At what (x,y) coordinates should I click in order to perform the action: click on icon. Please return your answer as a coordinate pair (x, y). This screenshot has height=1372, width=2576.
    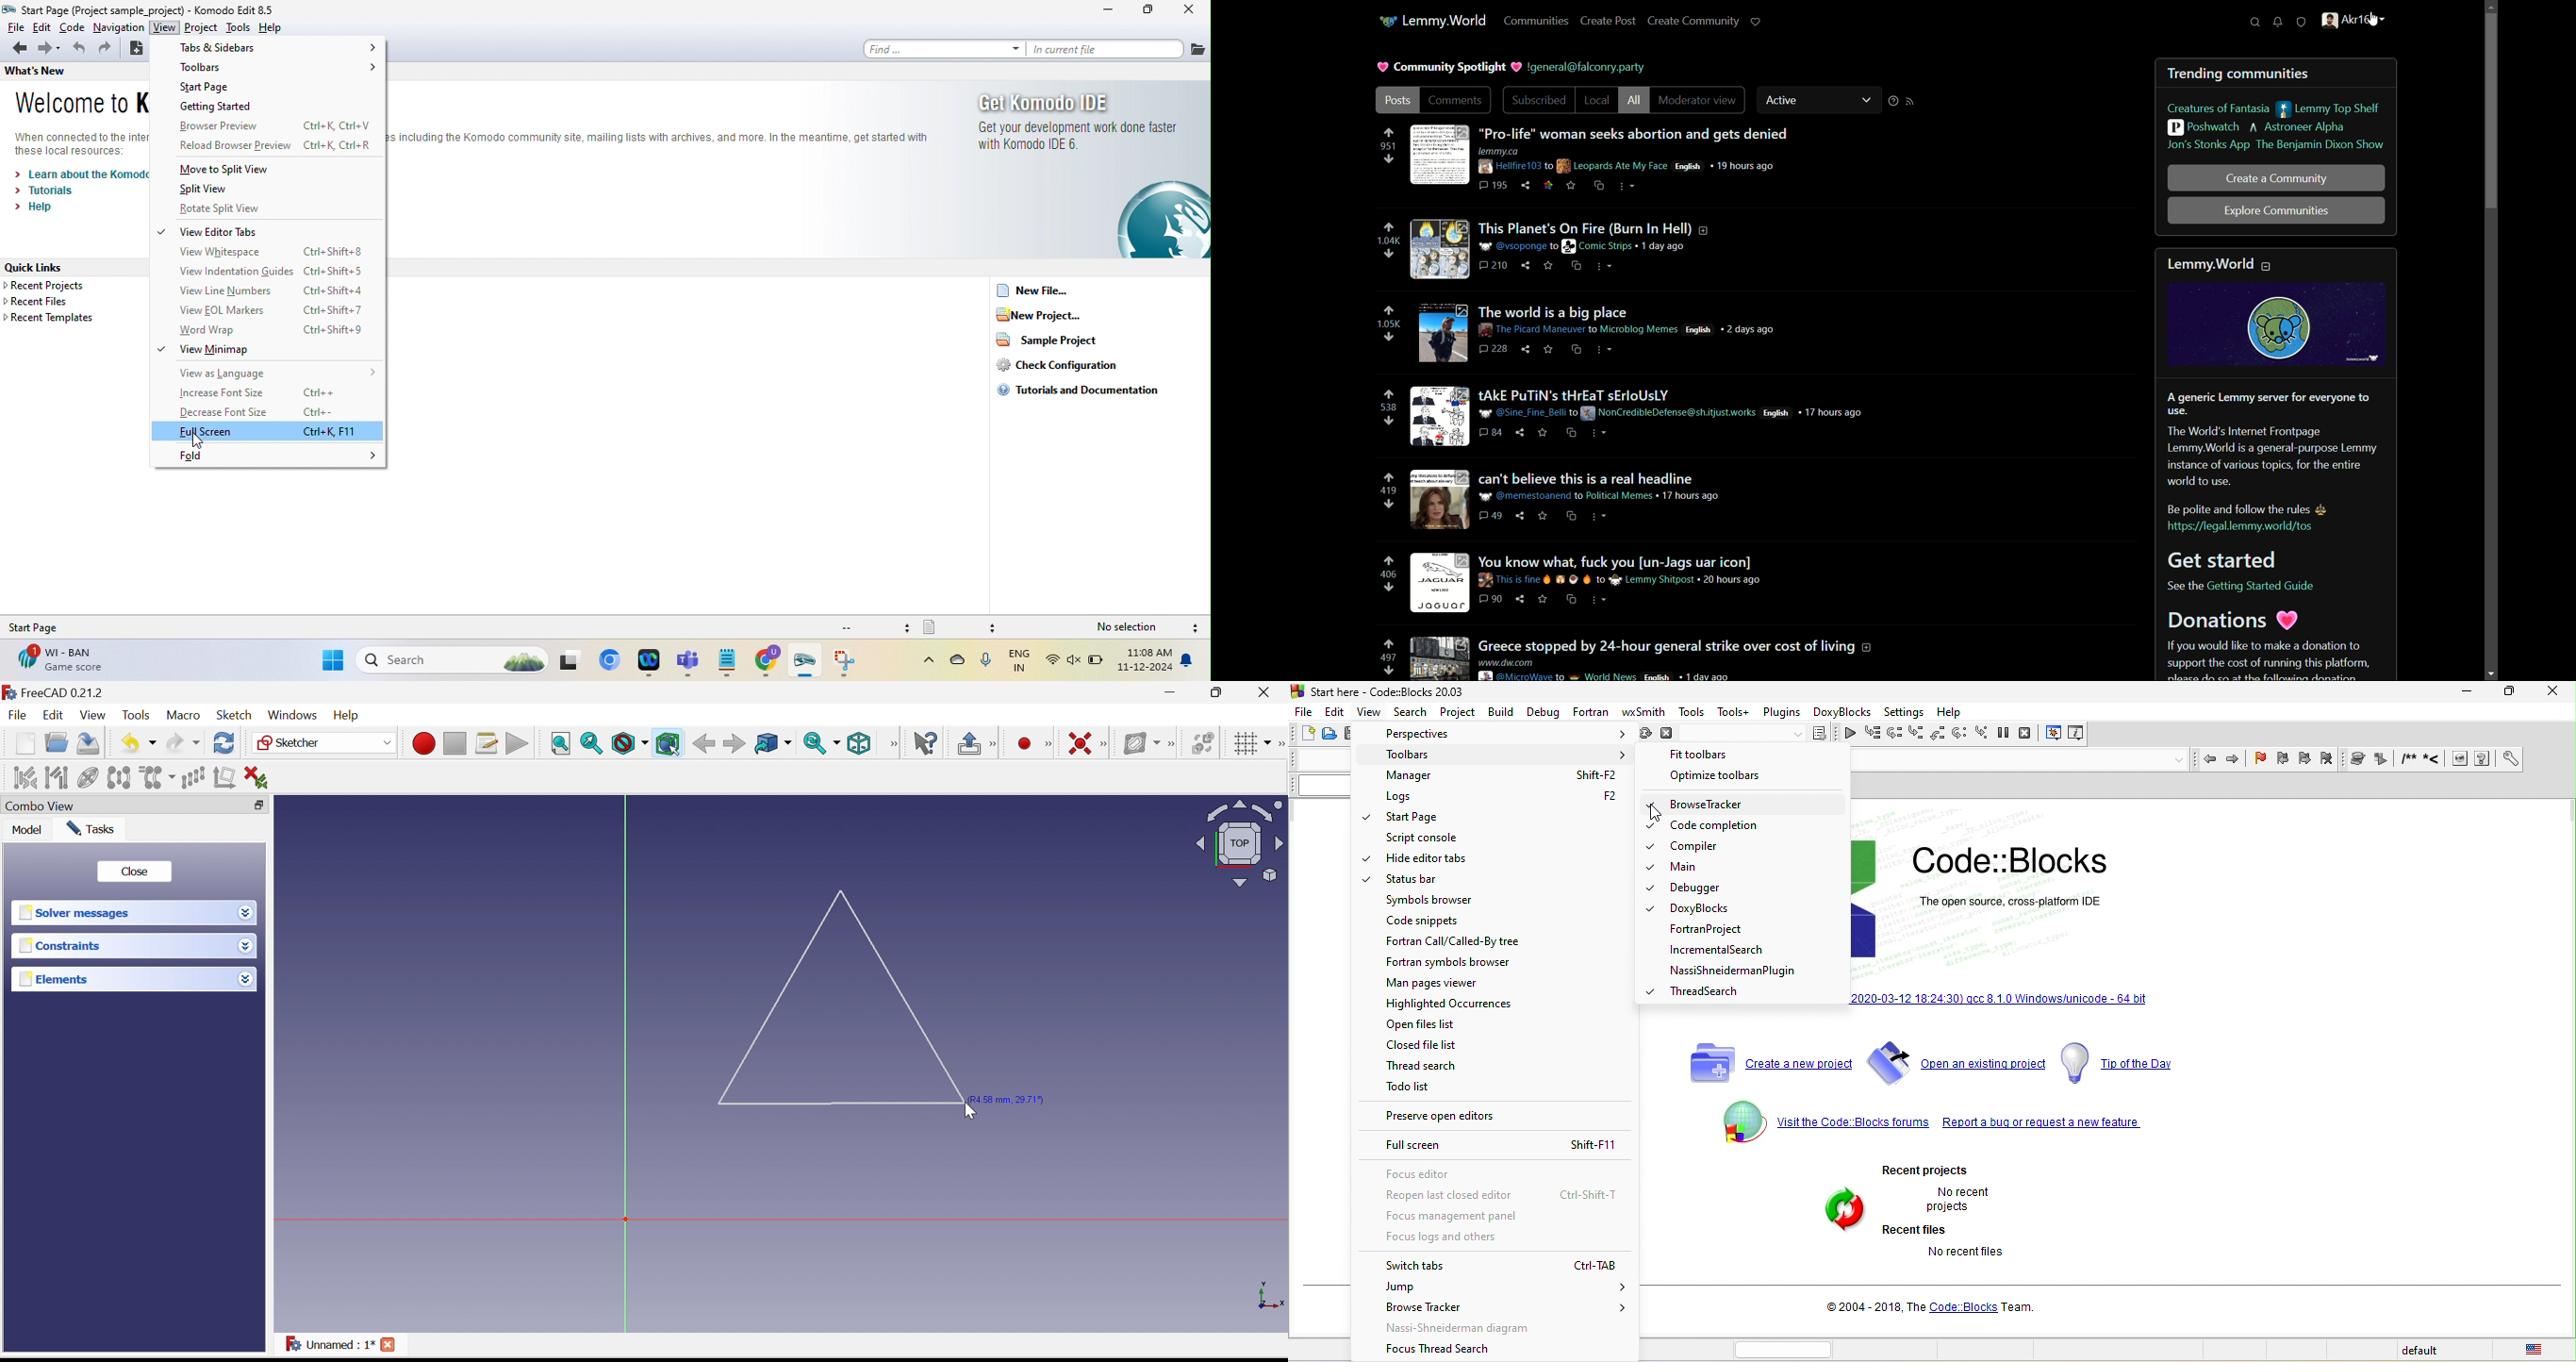
    Looking at the image, I should click on (1388, 21).